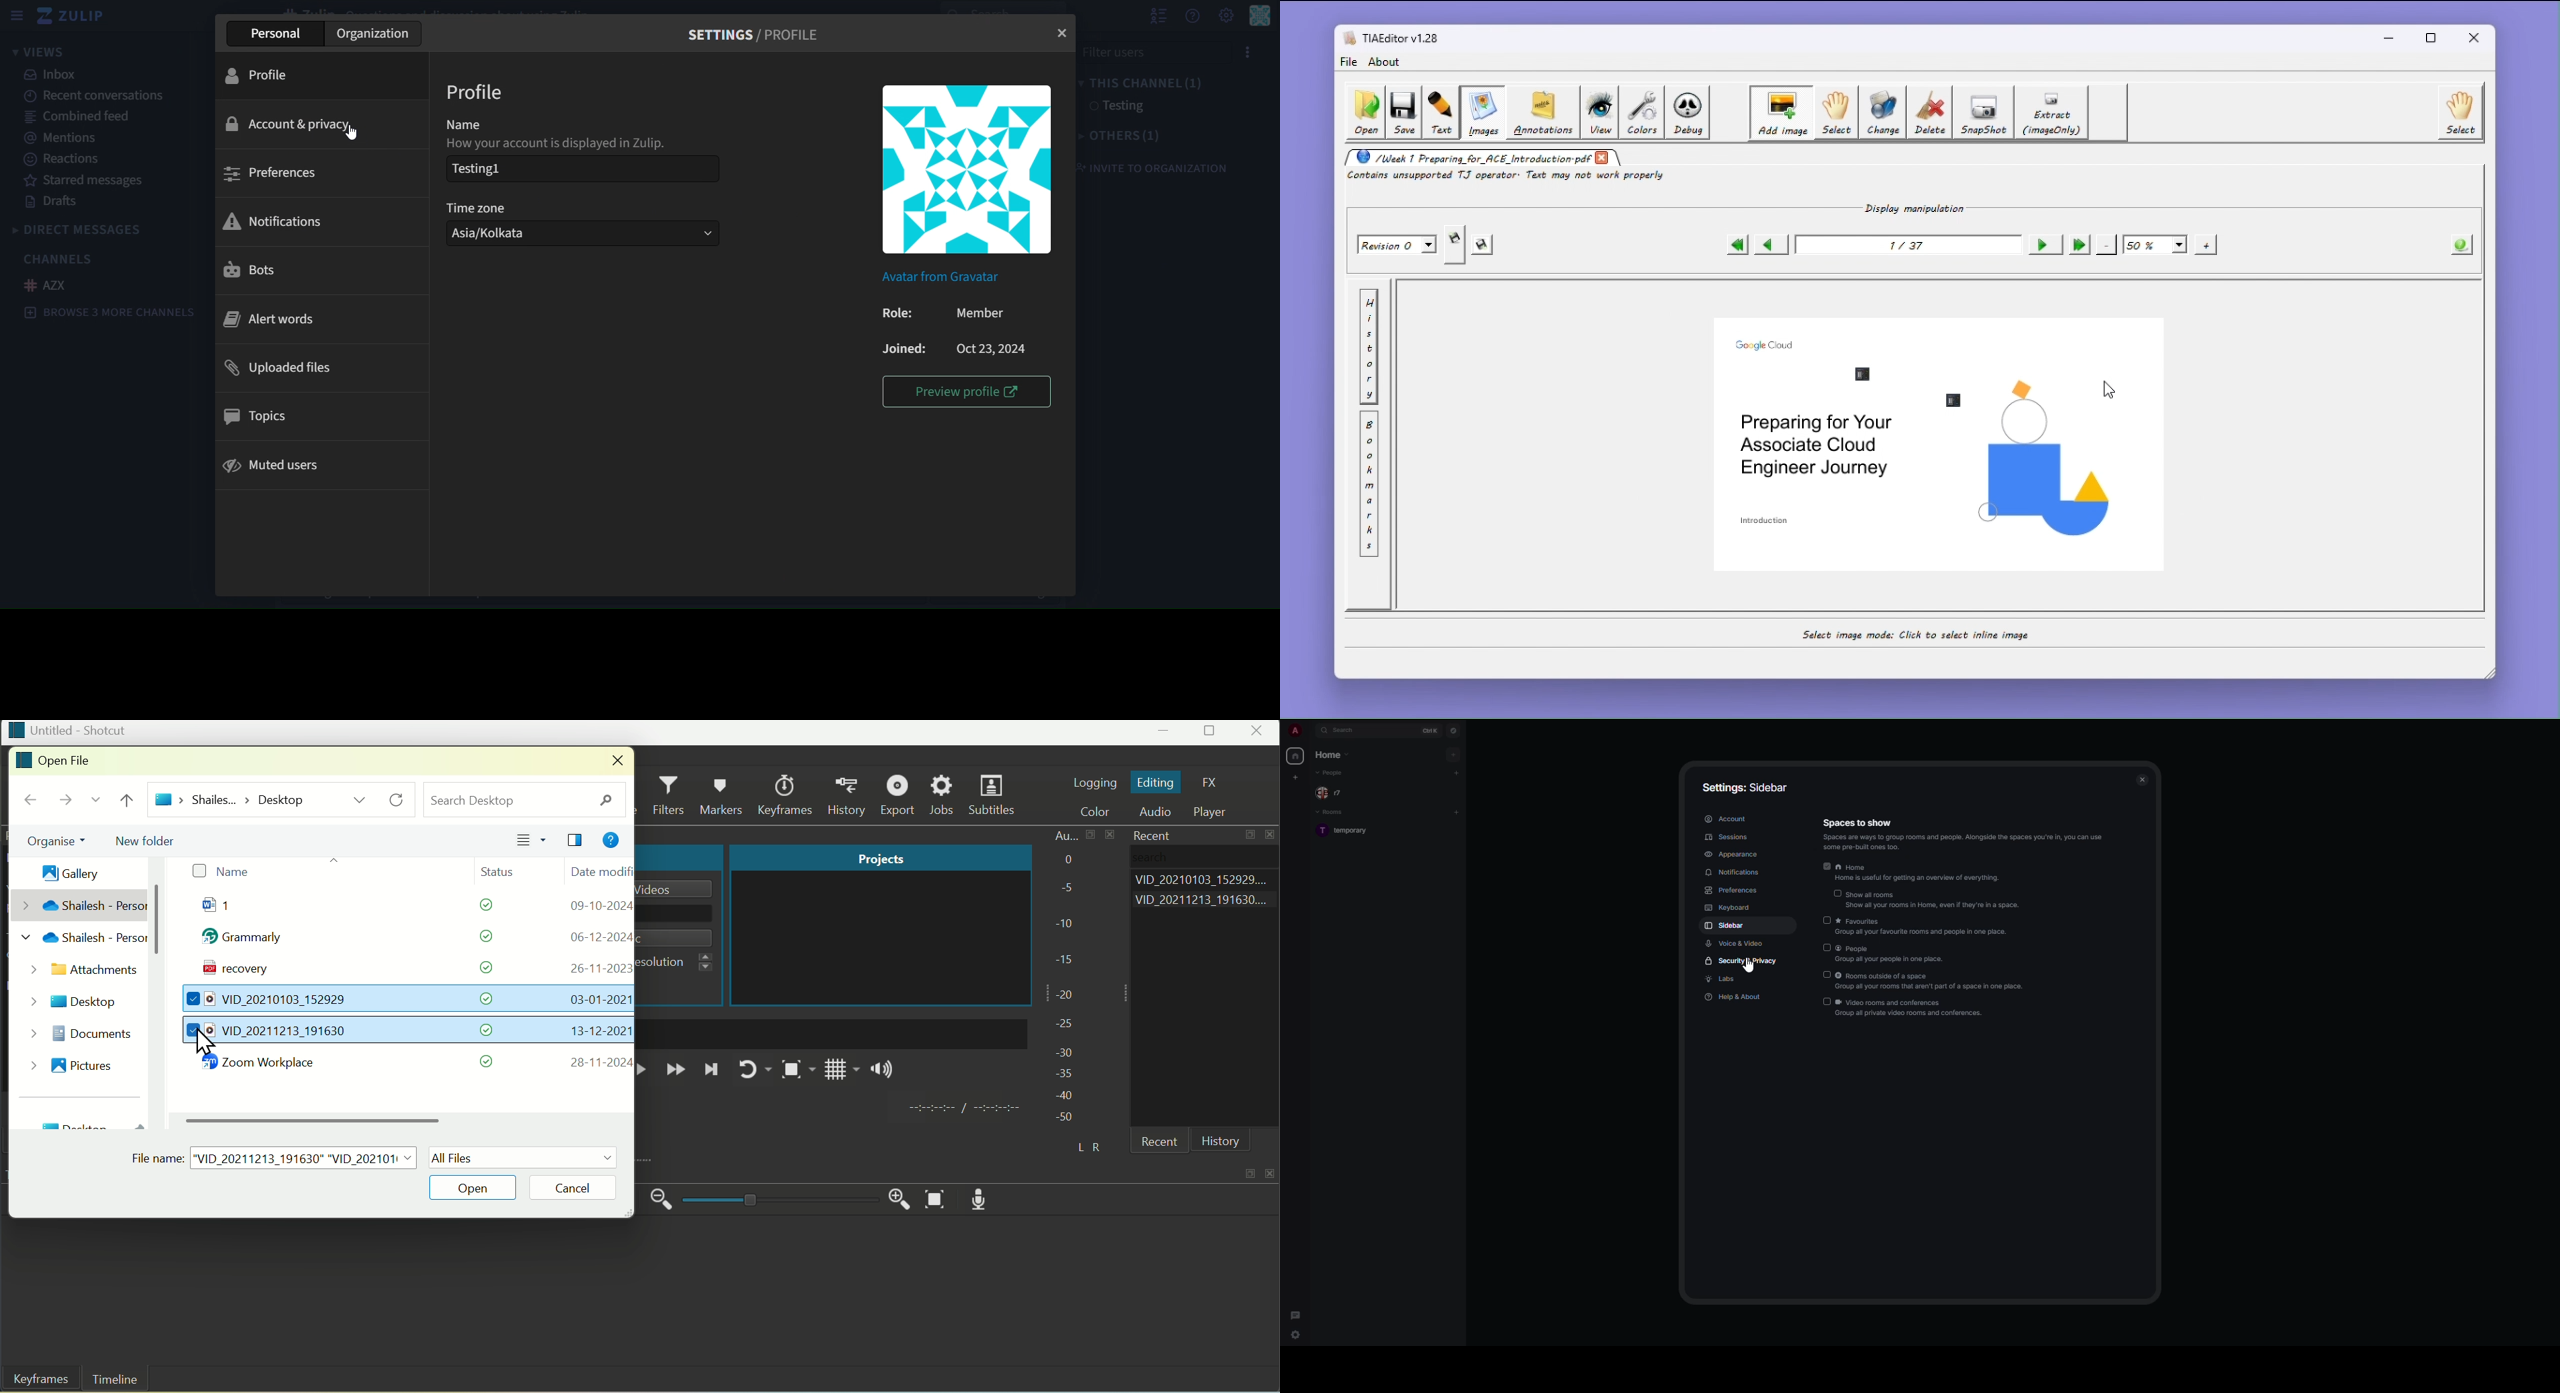 The image size is (2576, 1400). What do you see at coordinates (1331, 813) in the screenshot?
I see `rooms` at bounding box center [1331, 813].